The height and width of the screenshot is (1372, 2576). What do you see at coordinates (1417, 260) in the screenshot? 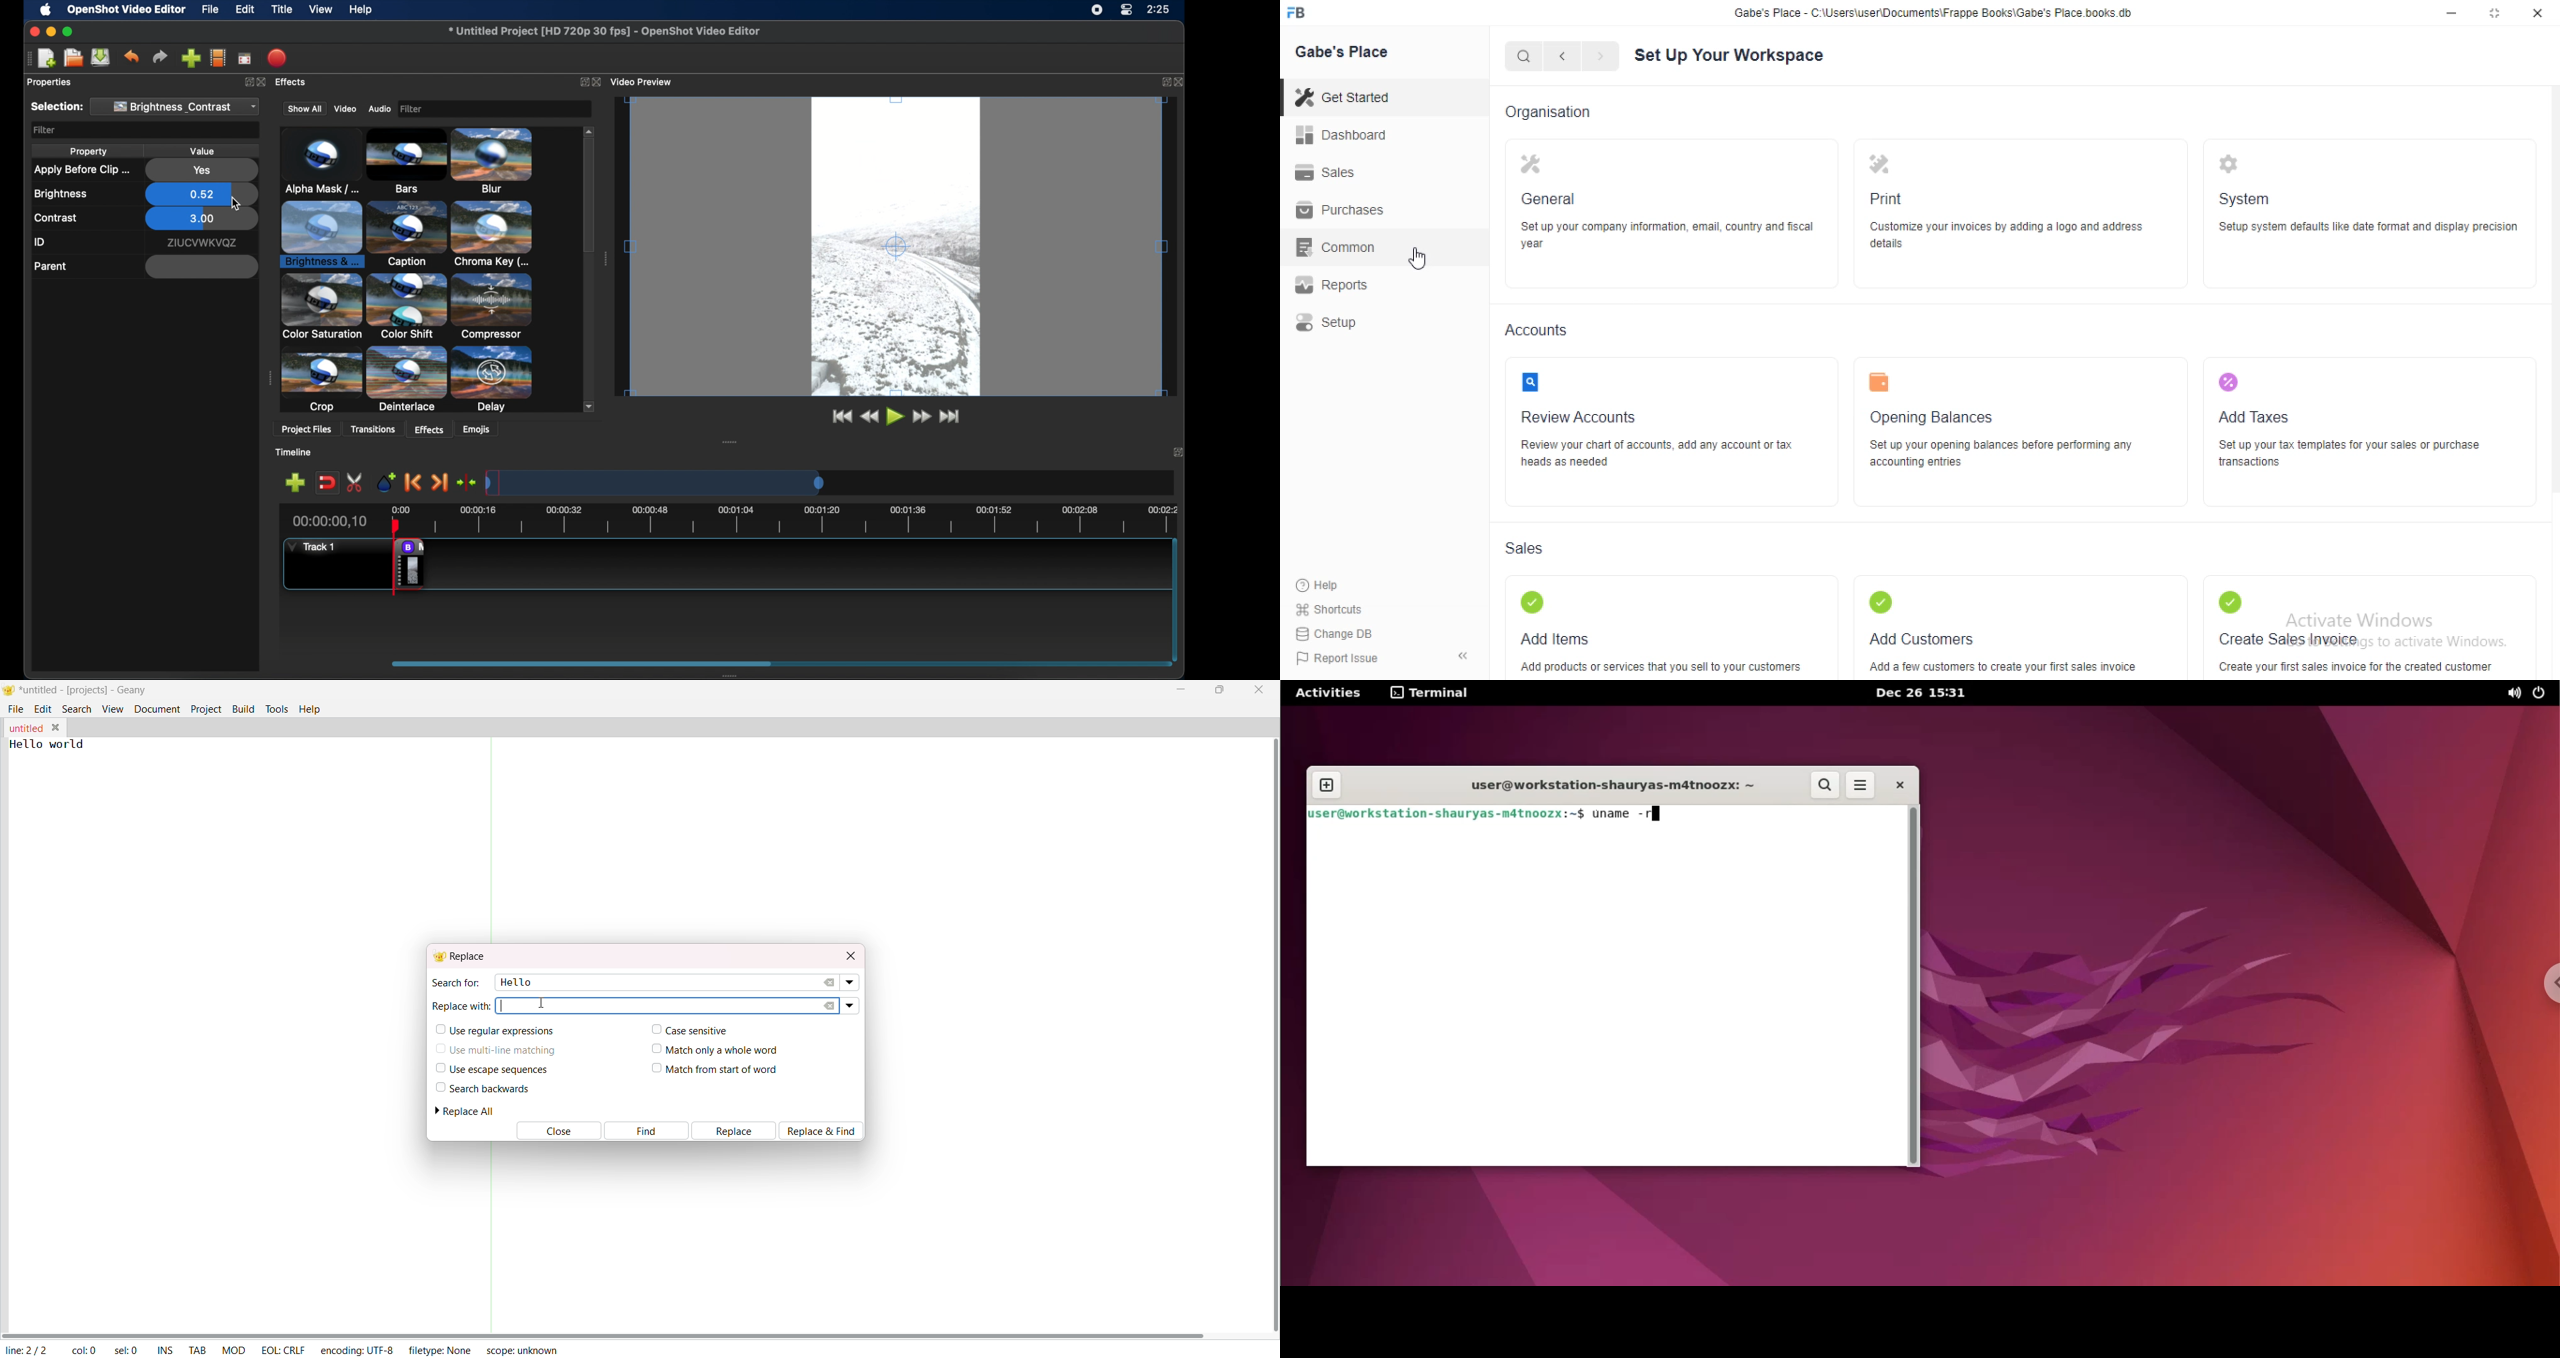
I see `cursor` at bounding box center [1417, 260].